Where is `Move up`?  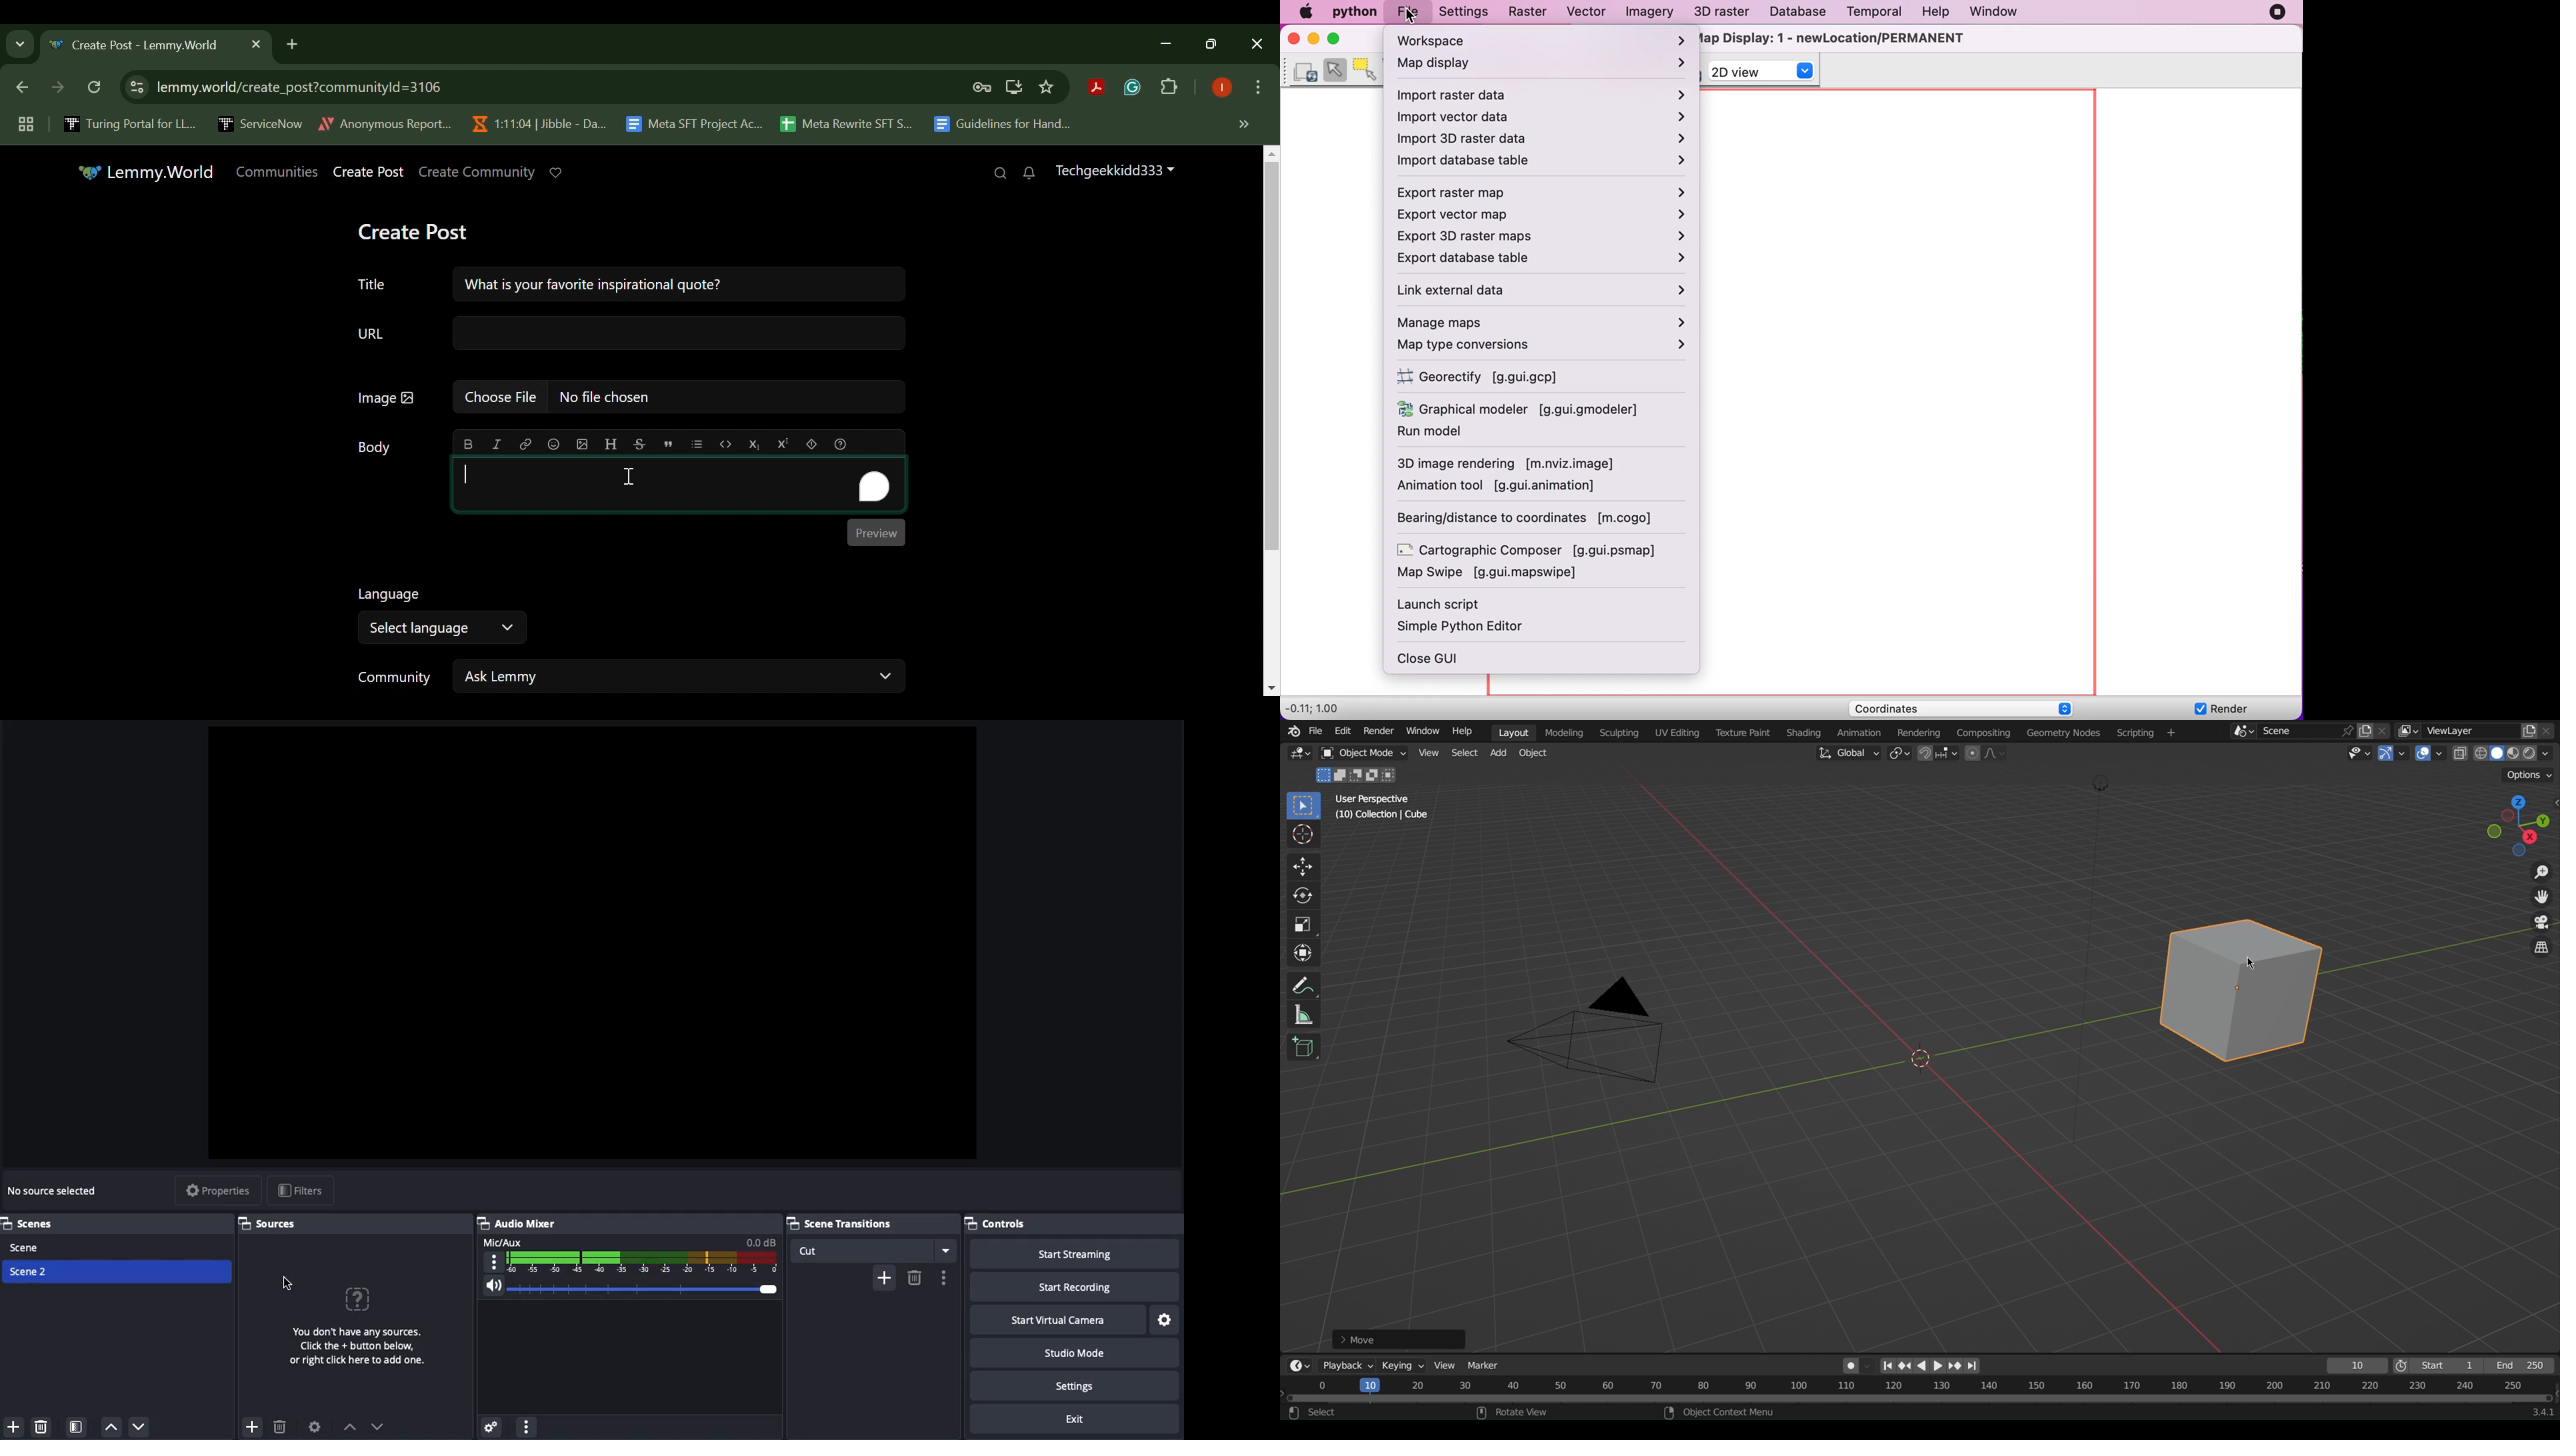
Move up is located at coordinates (113, 1428).